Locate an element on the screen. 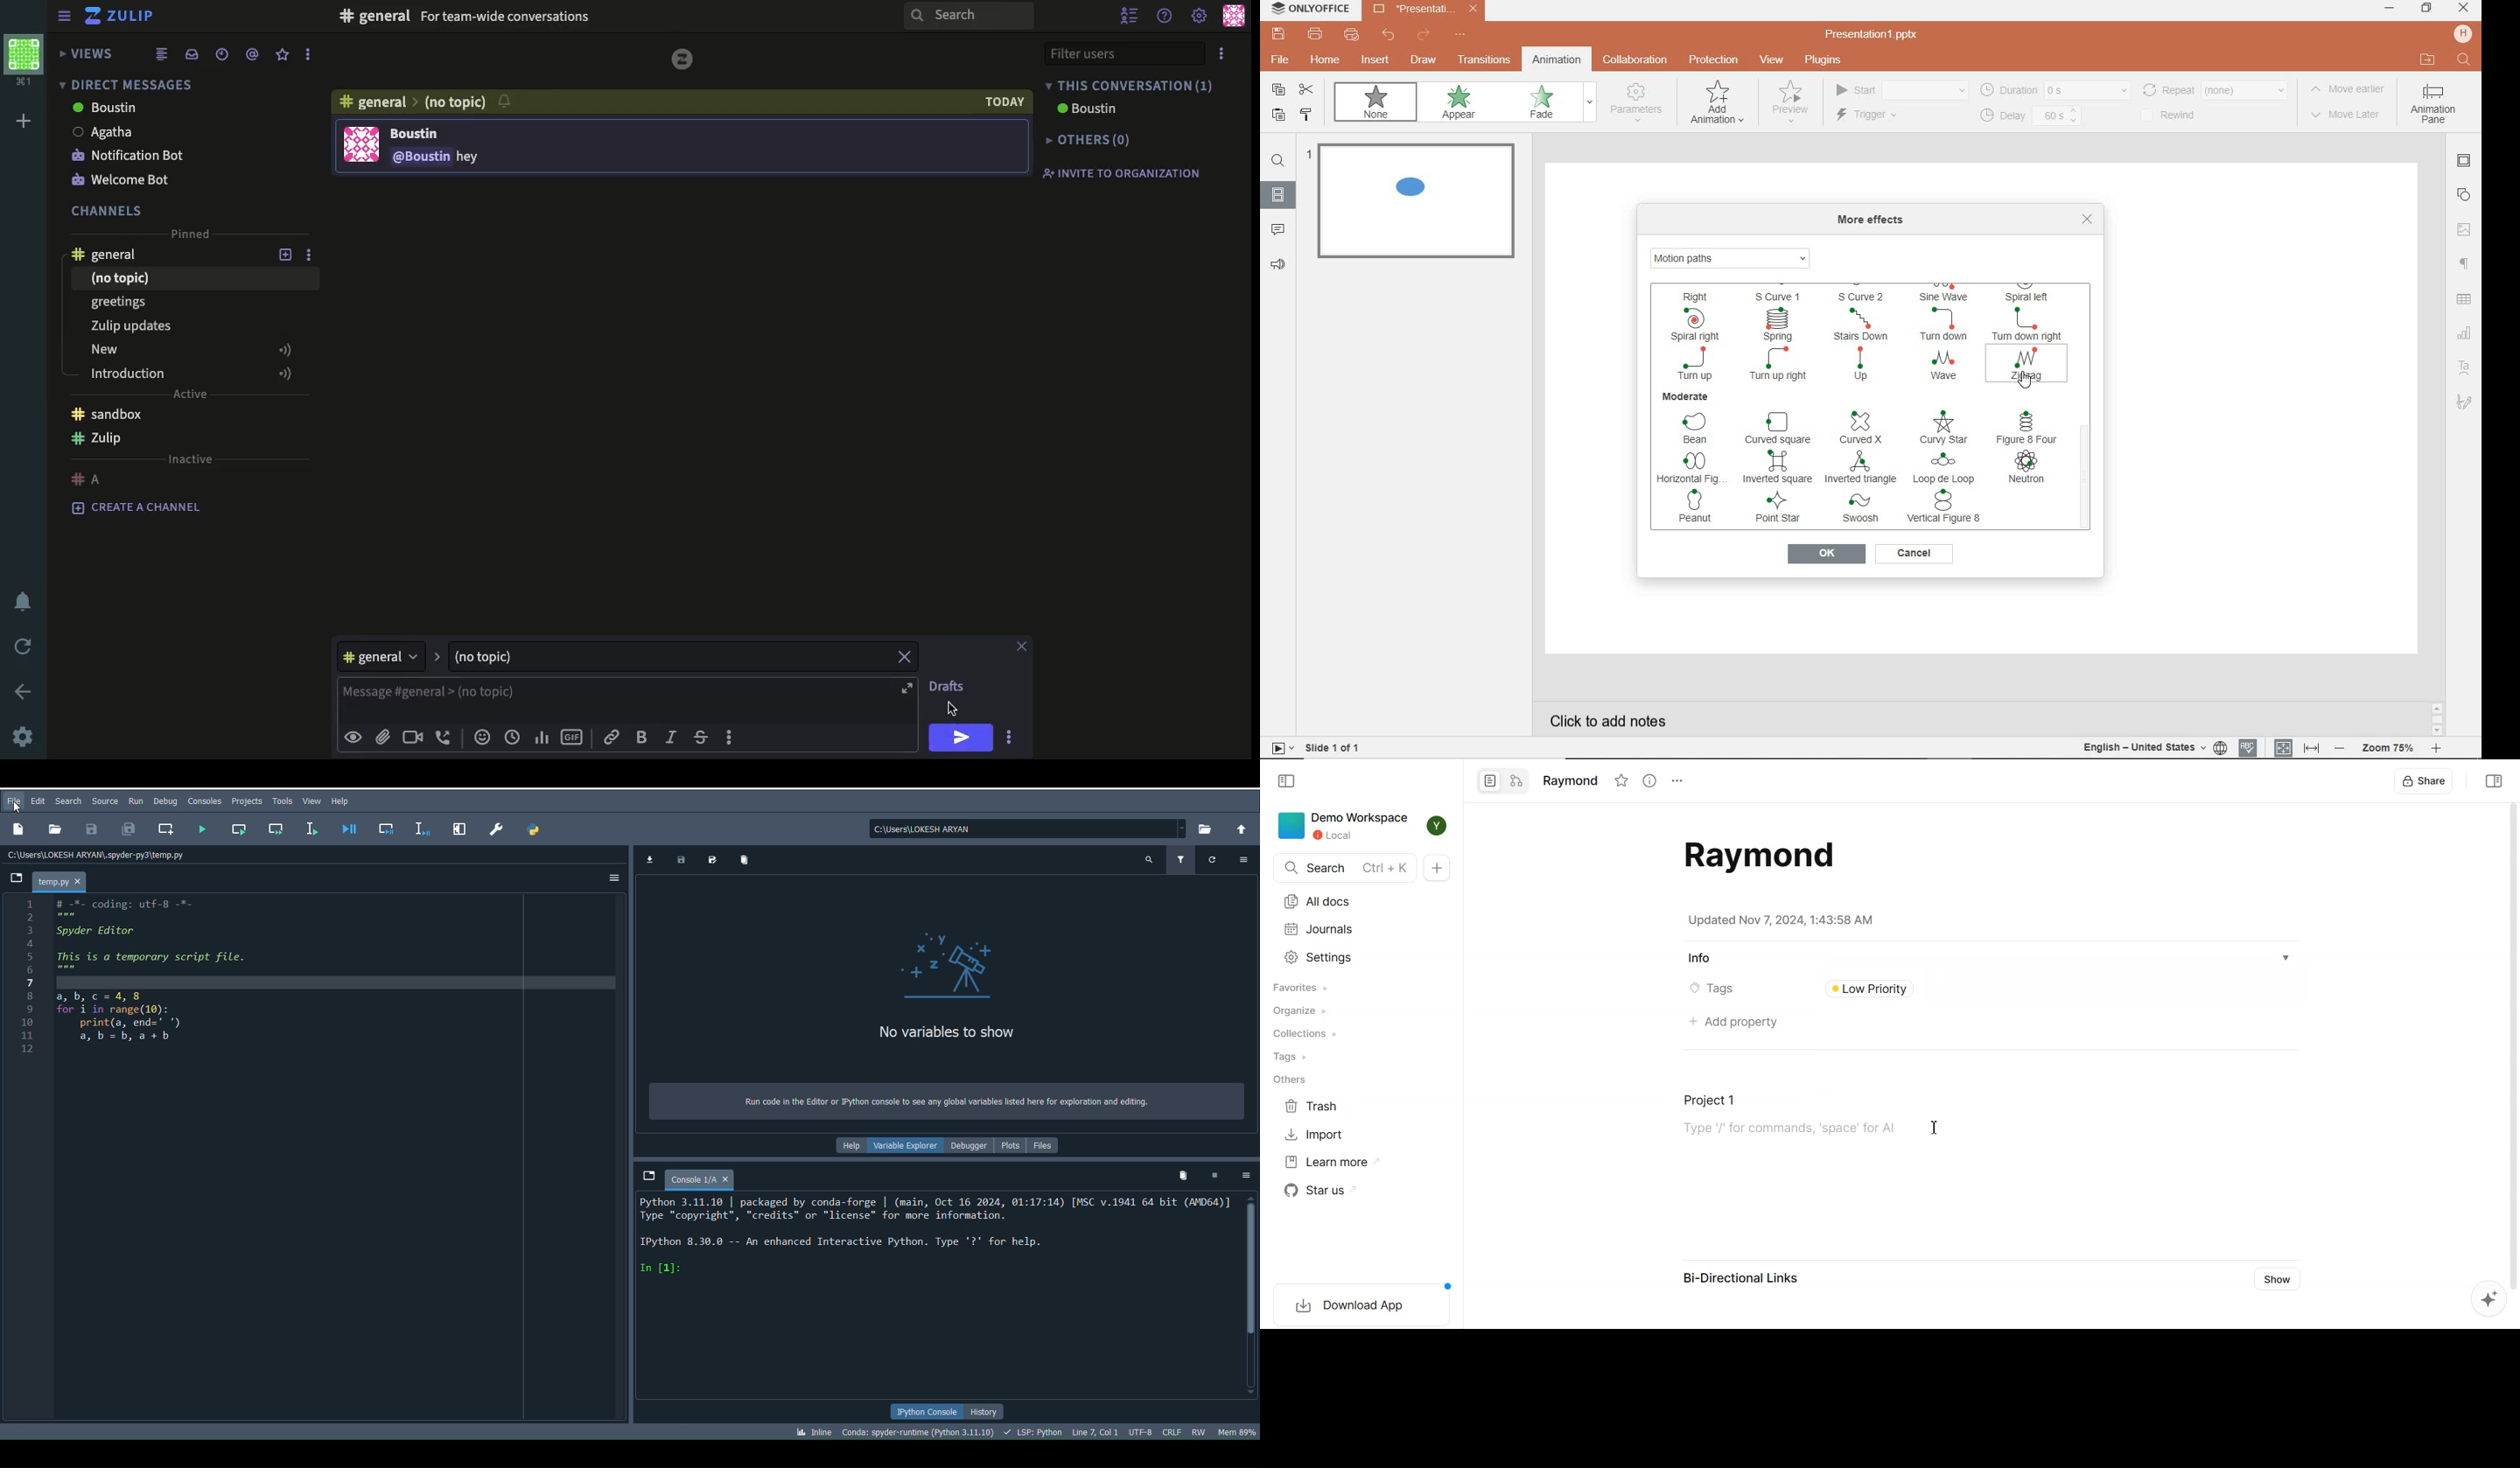 The height and width of the screenshot is (1484, 2520). Zulip is located at coordinates (120, 17).